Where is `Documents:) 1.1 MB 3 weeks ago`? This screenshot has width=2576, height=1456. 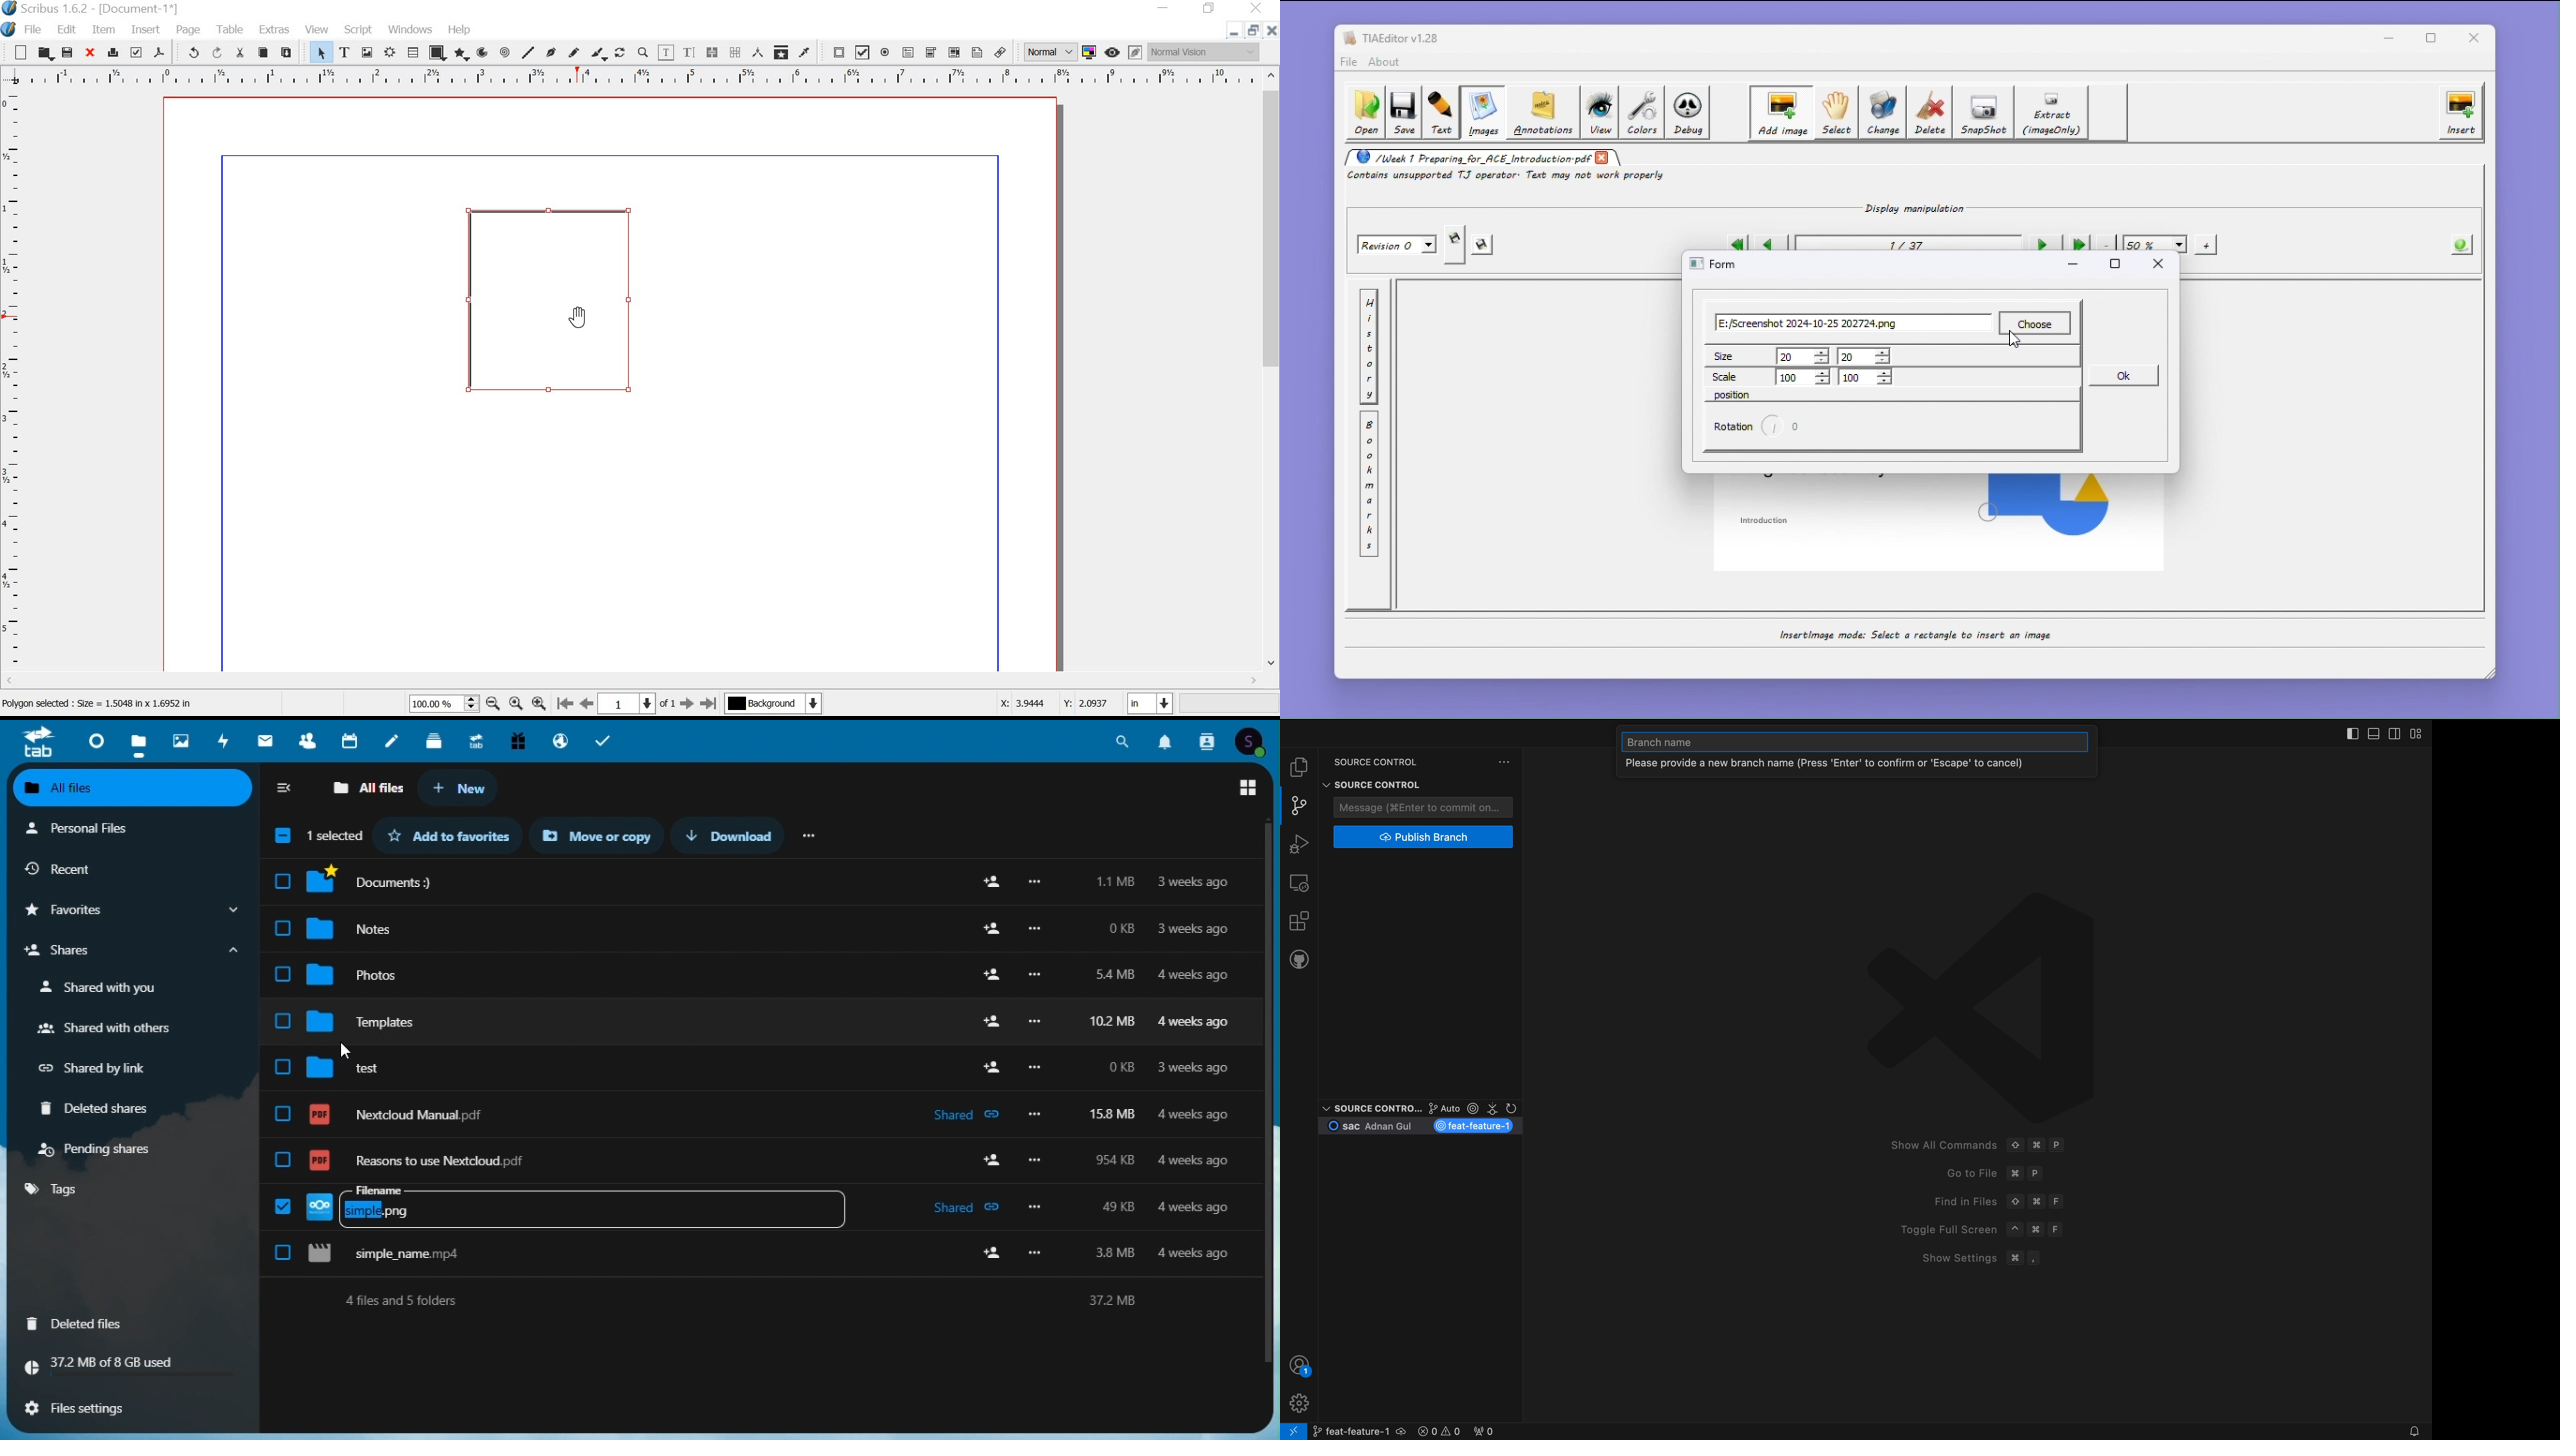
Documents:) 1.1 MB 3 weeks ago is located at coordinates (762, 882).